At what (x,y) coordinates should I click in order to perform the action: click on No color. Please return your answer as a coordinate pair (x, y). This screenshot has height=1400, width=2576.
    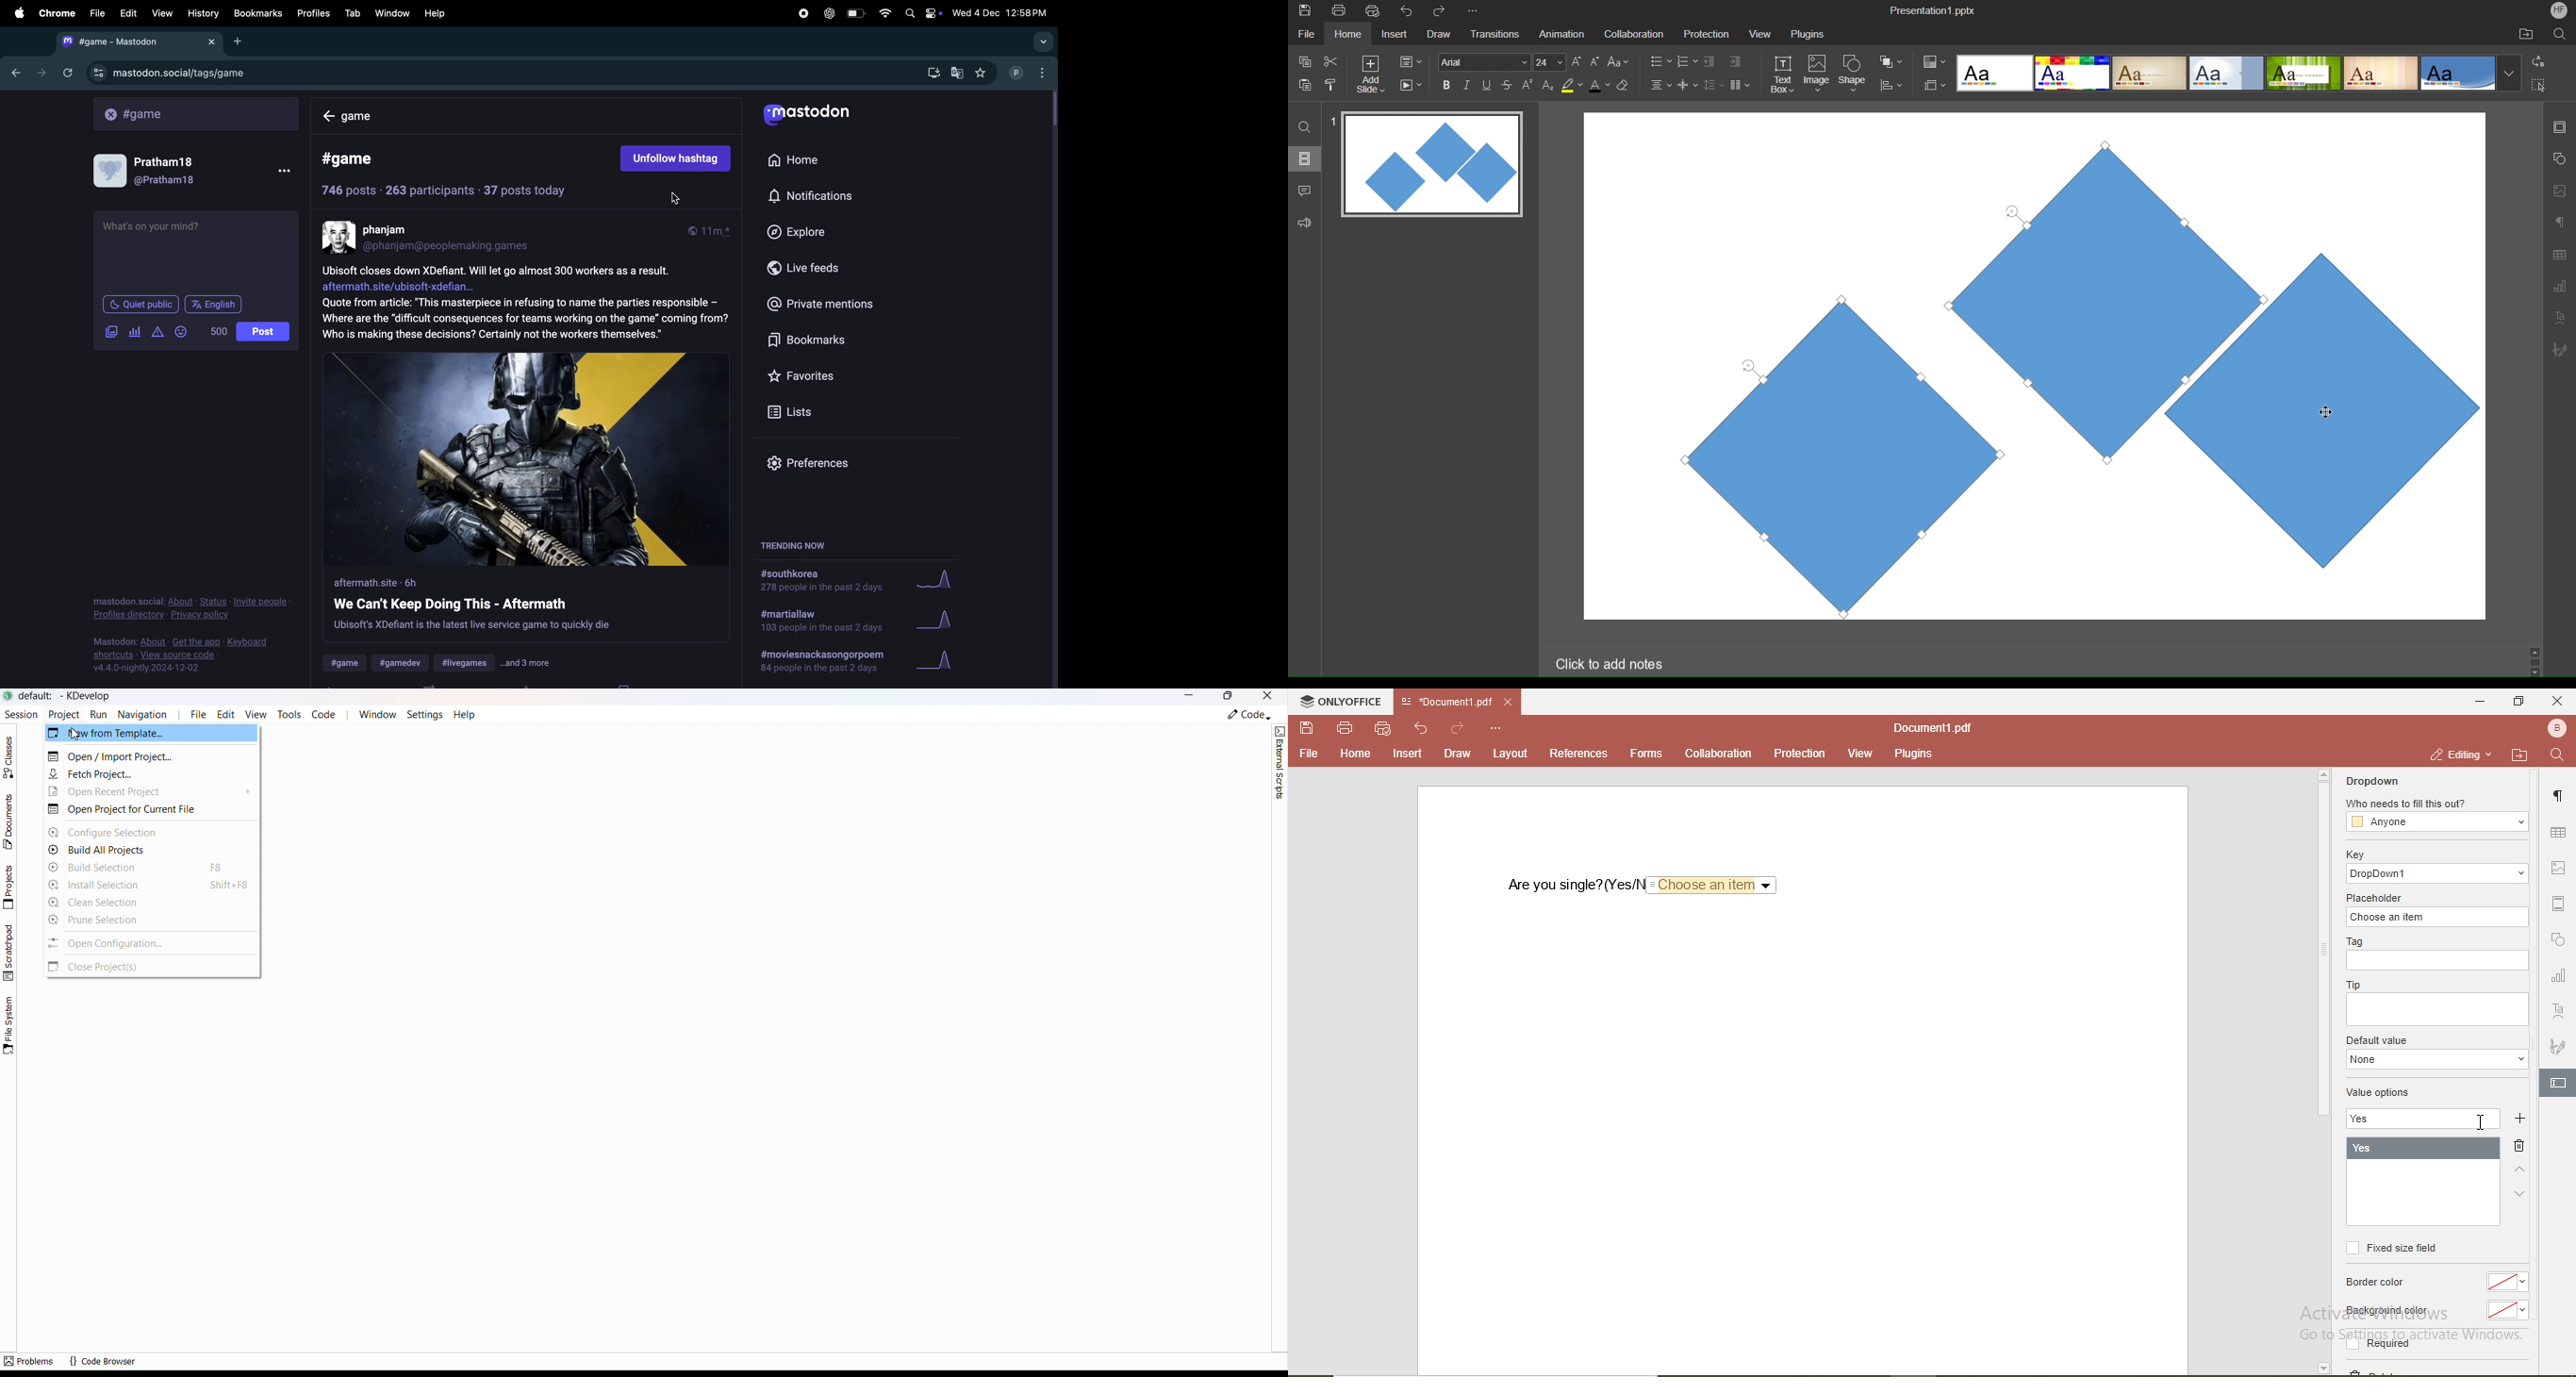
    Looking at the image, I should click on (2506, 1311).